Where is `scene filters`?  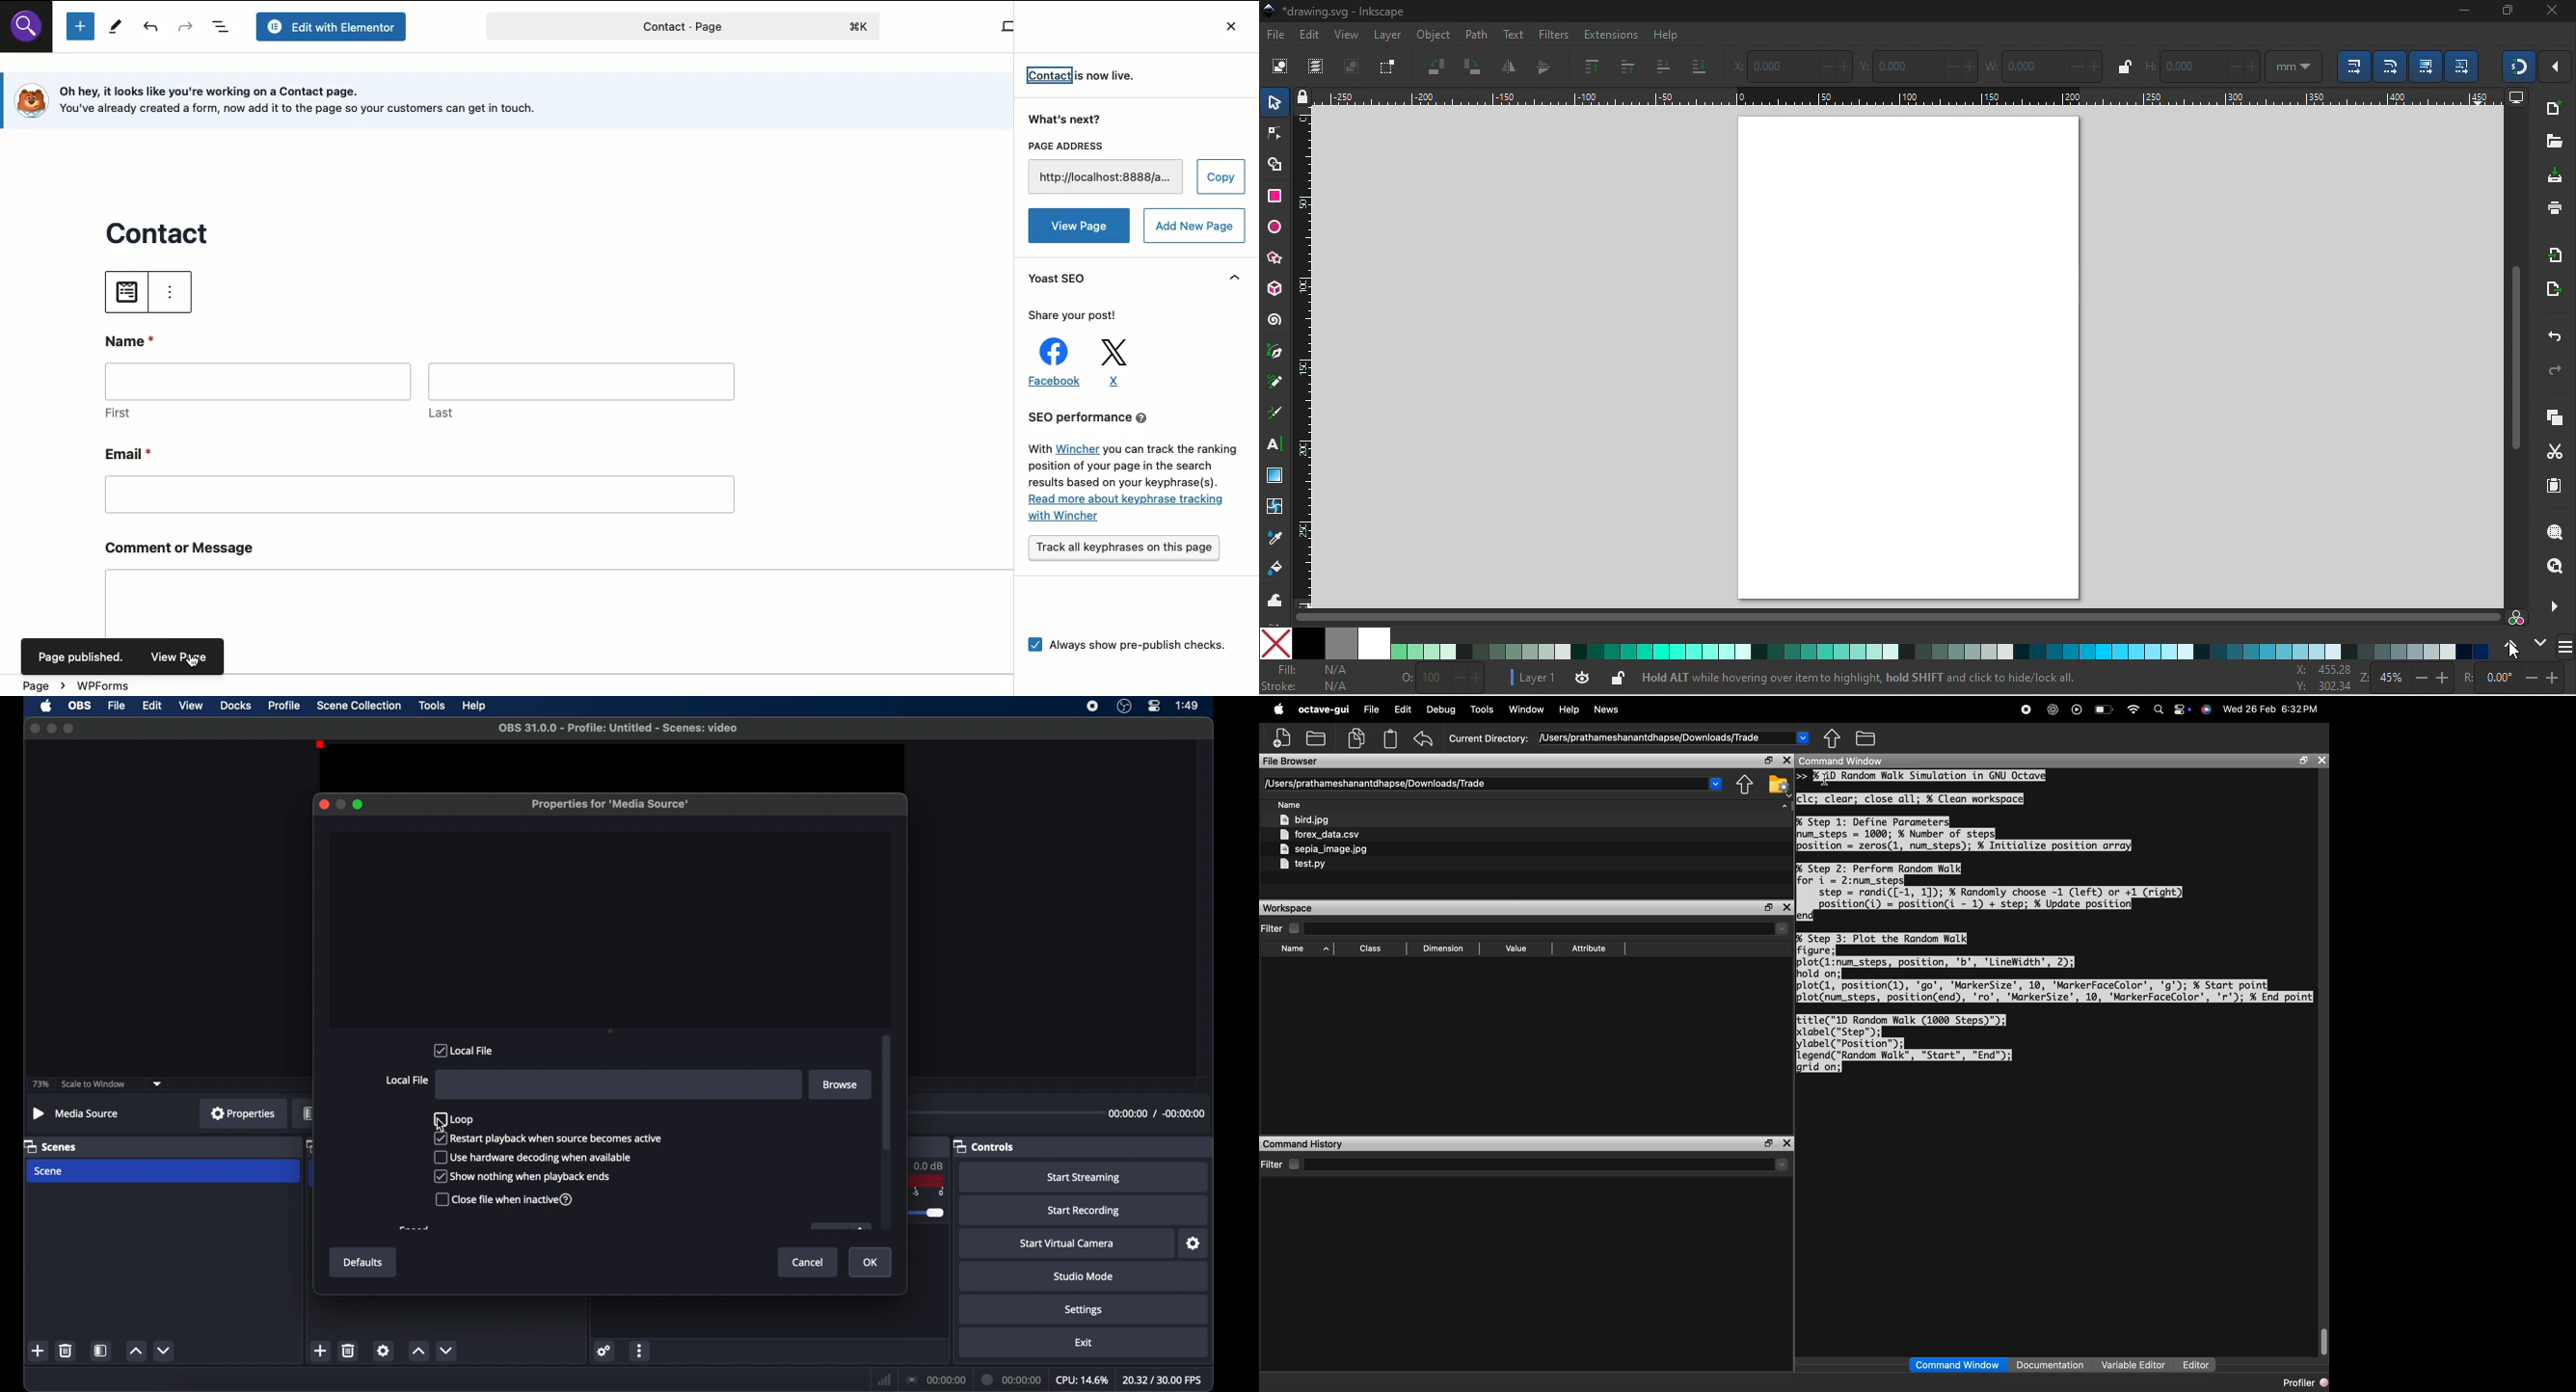 scene filters is located at coordinates (101, 1349).